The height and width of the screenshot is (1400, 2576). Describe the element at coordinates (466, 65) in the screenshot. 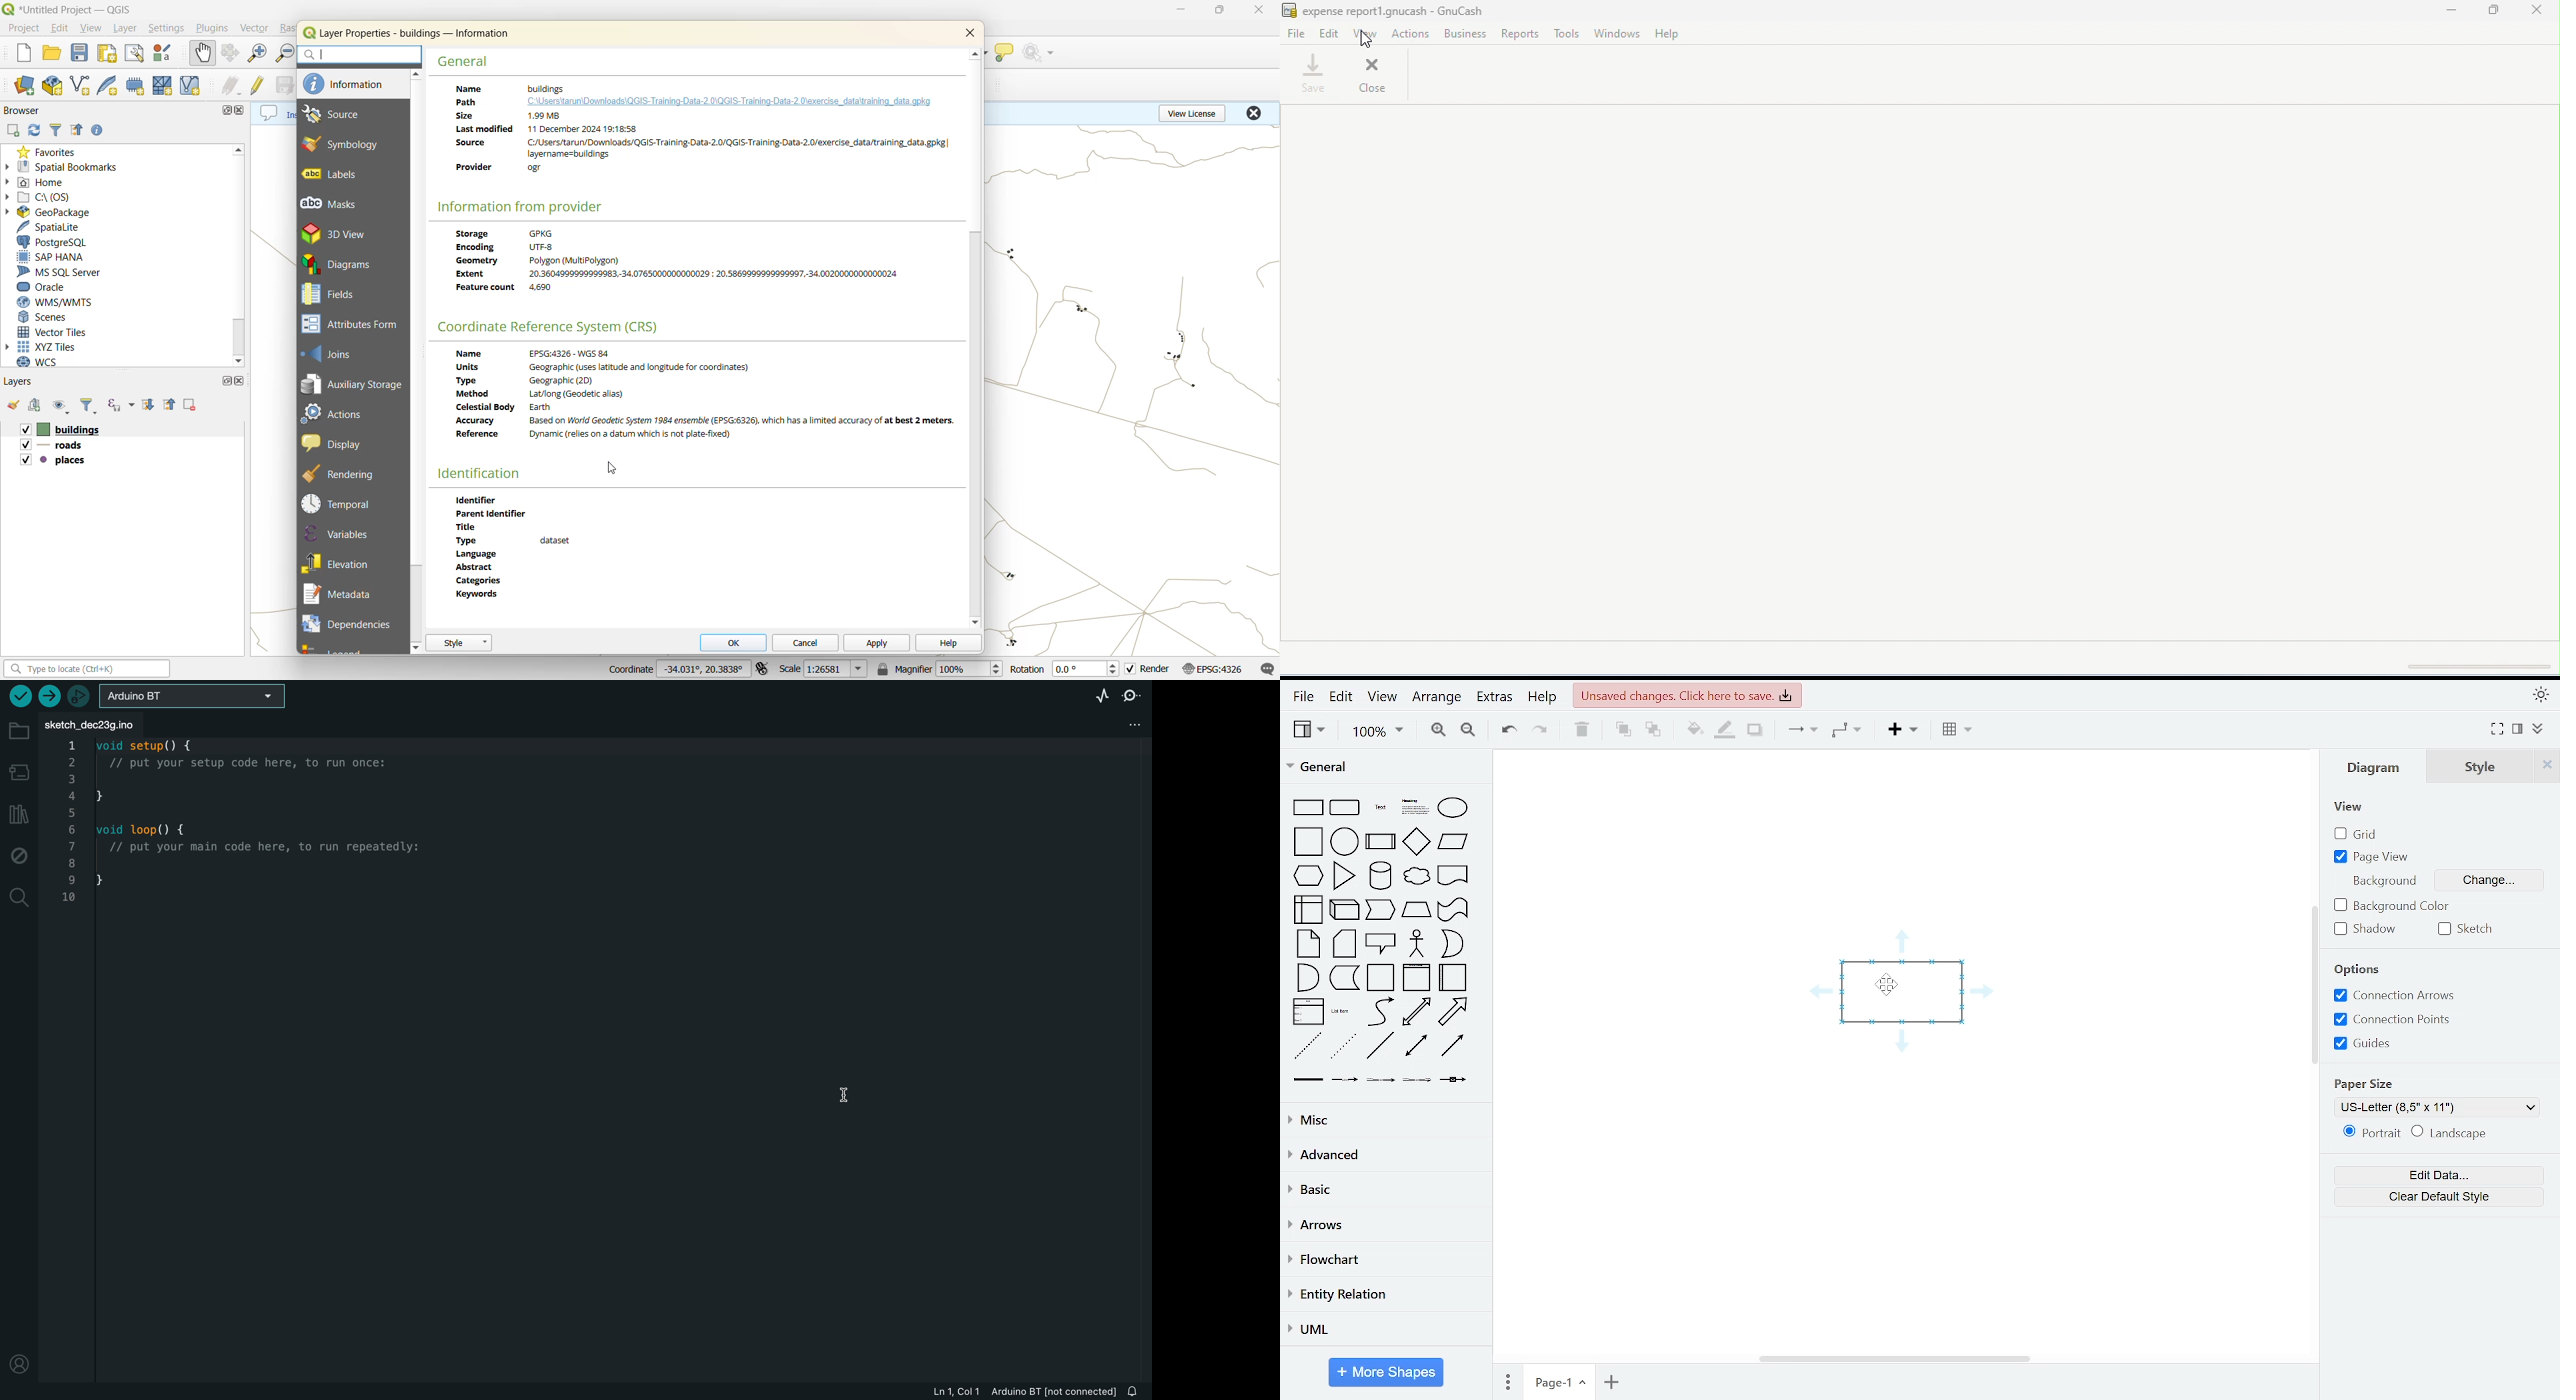

I see `general` at that location.